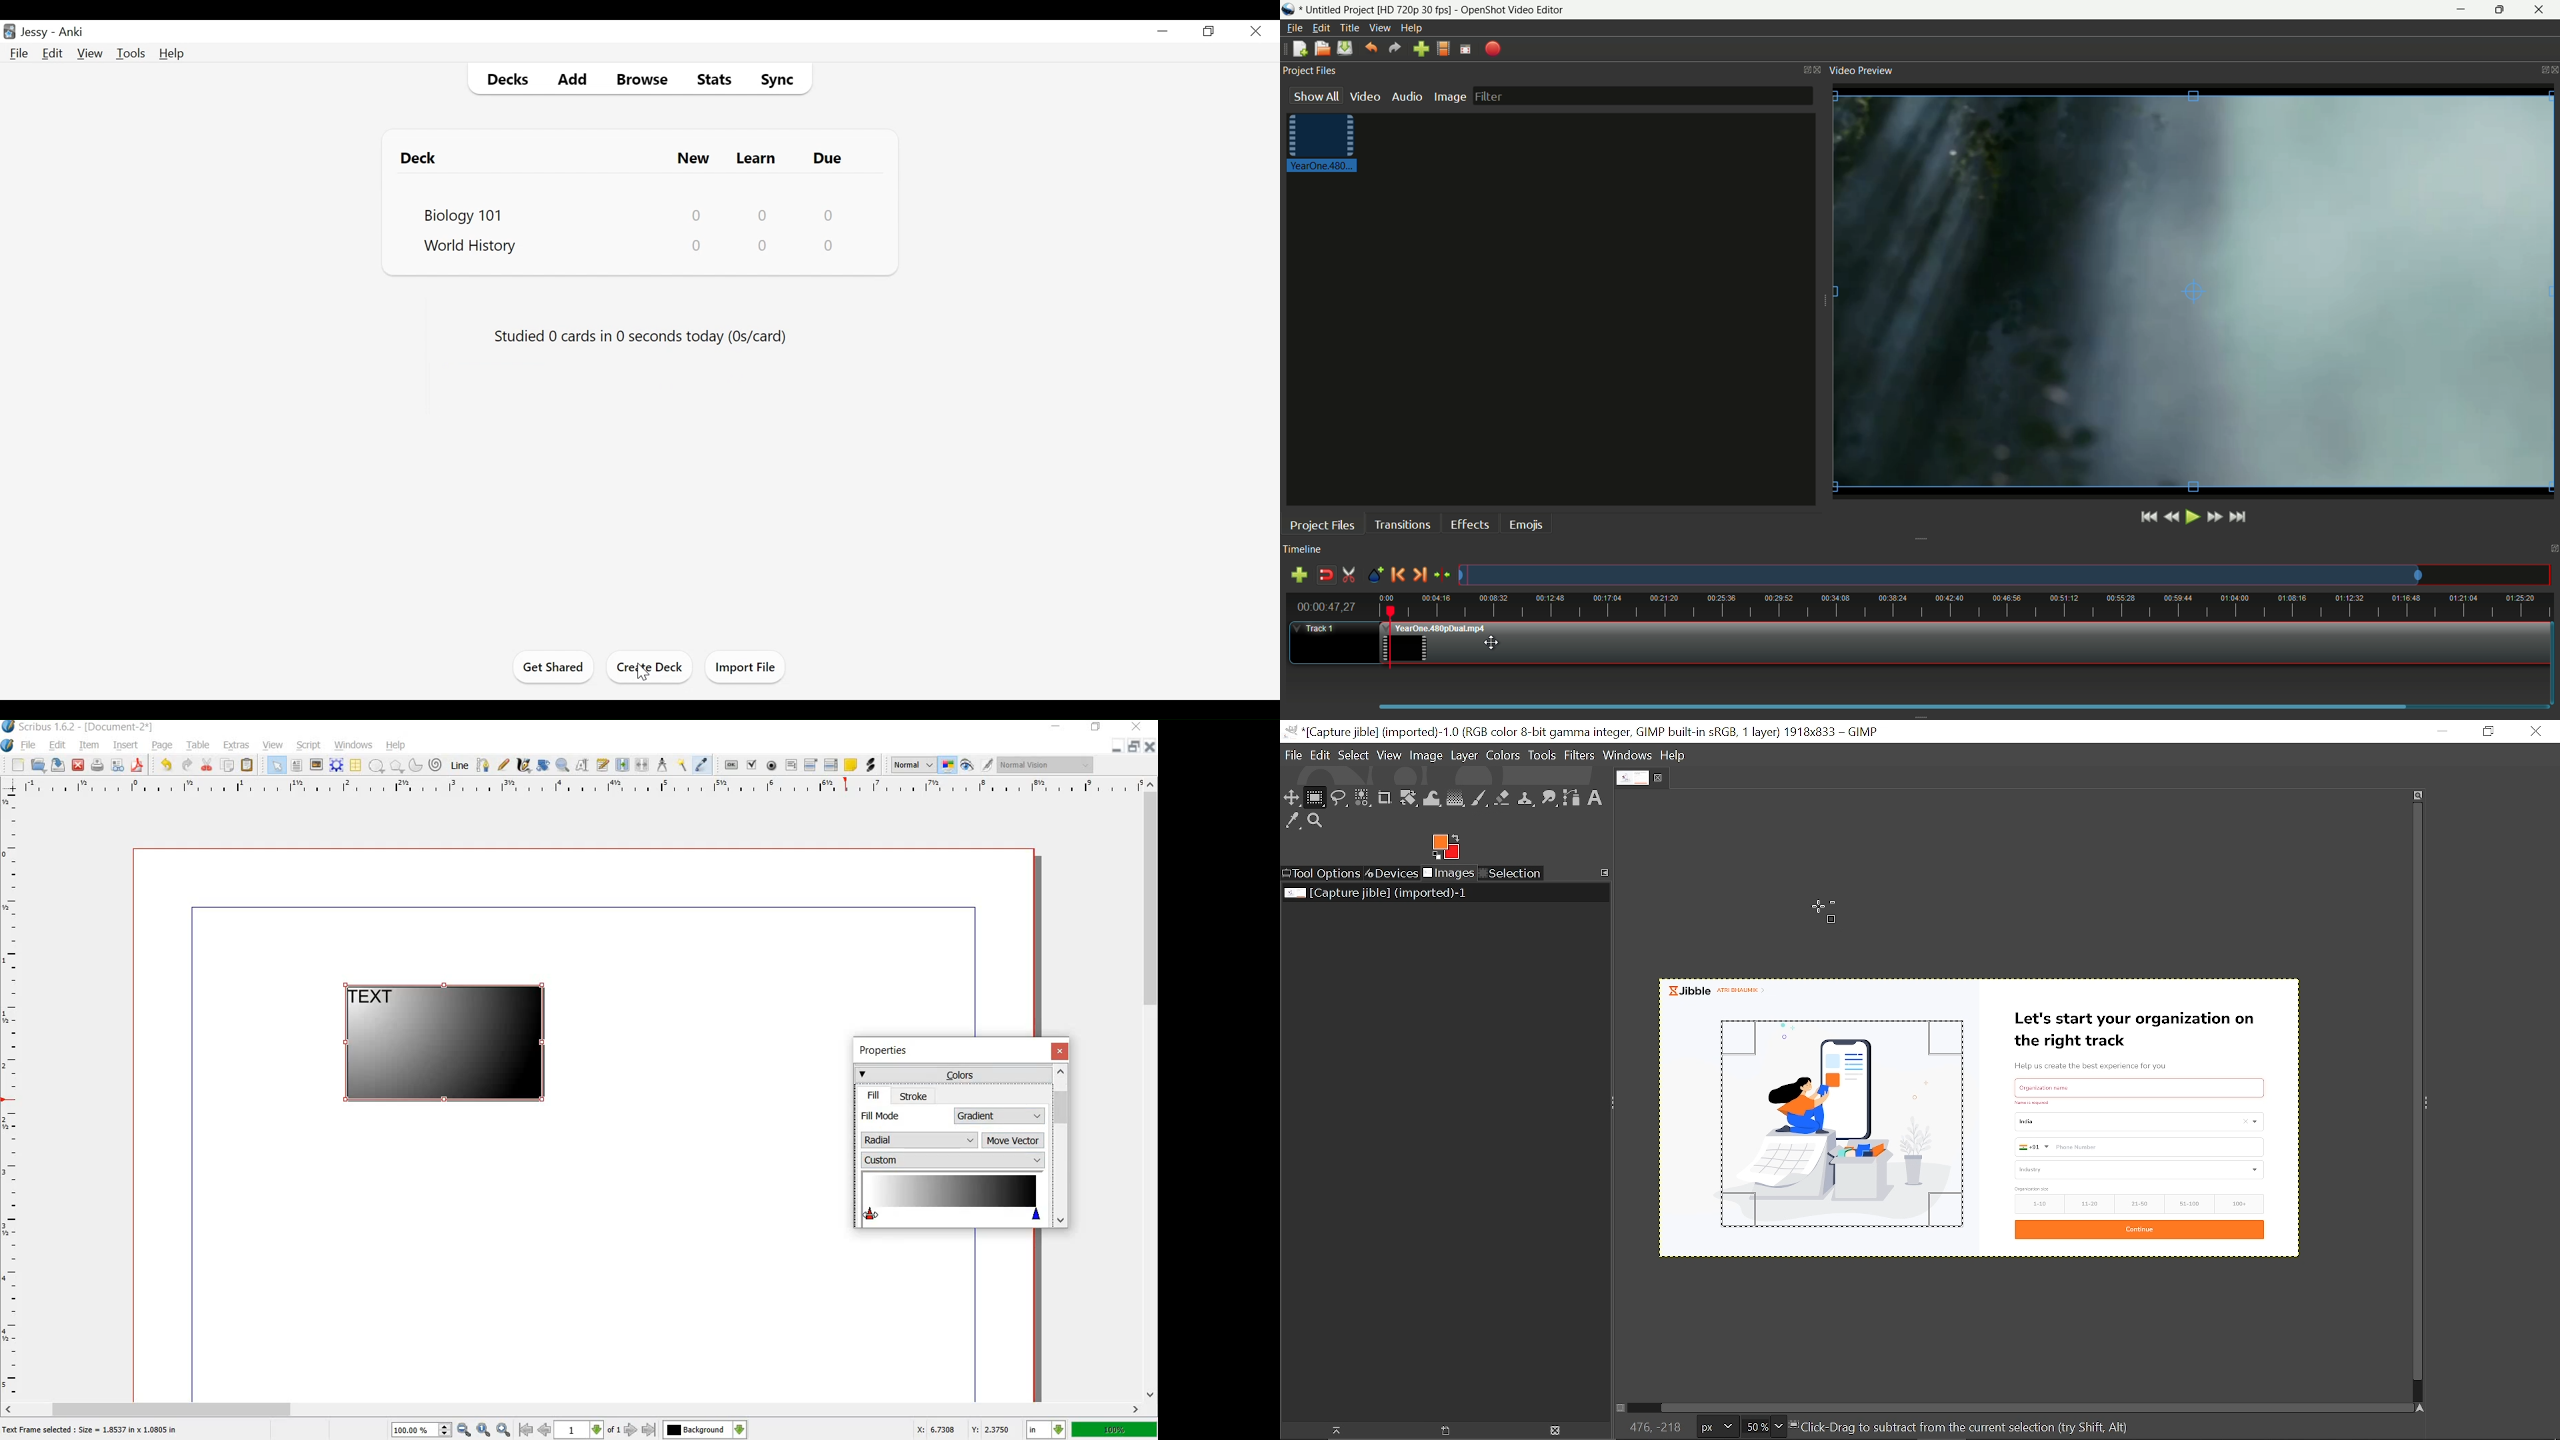  Describe the element at coordinates (1374, 893) in the screenshot. I see `Current image` at that location.